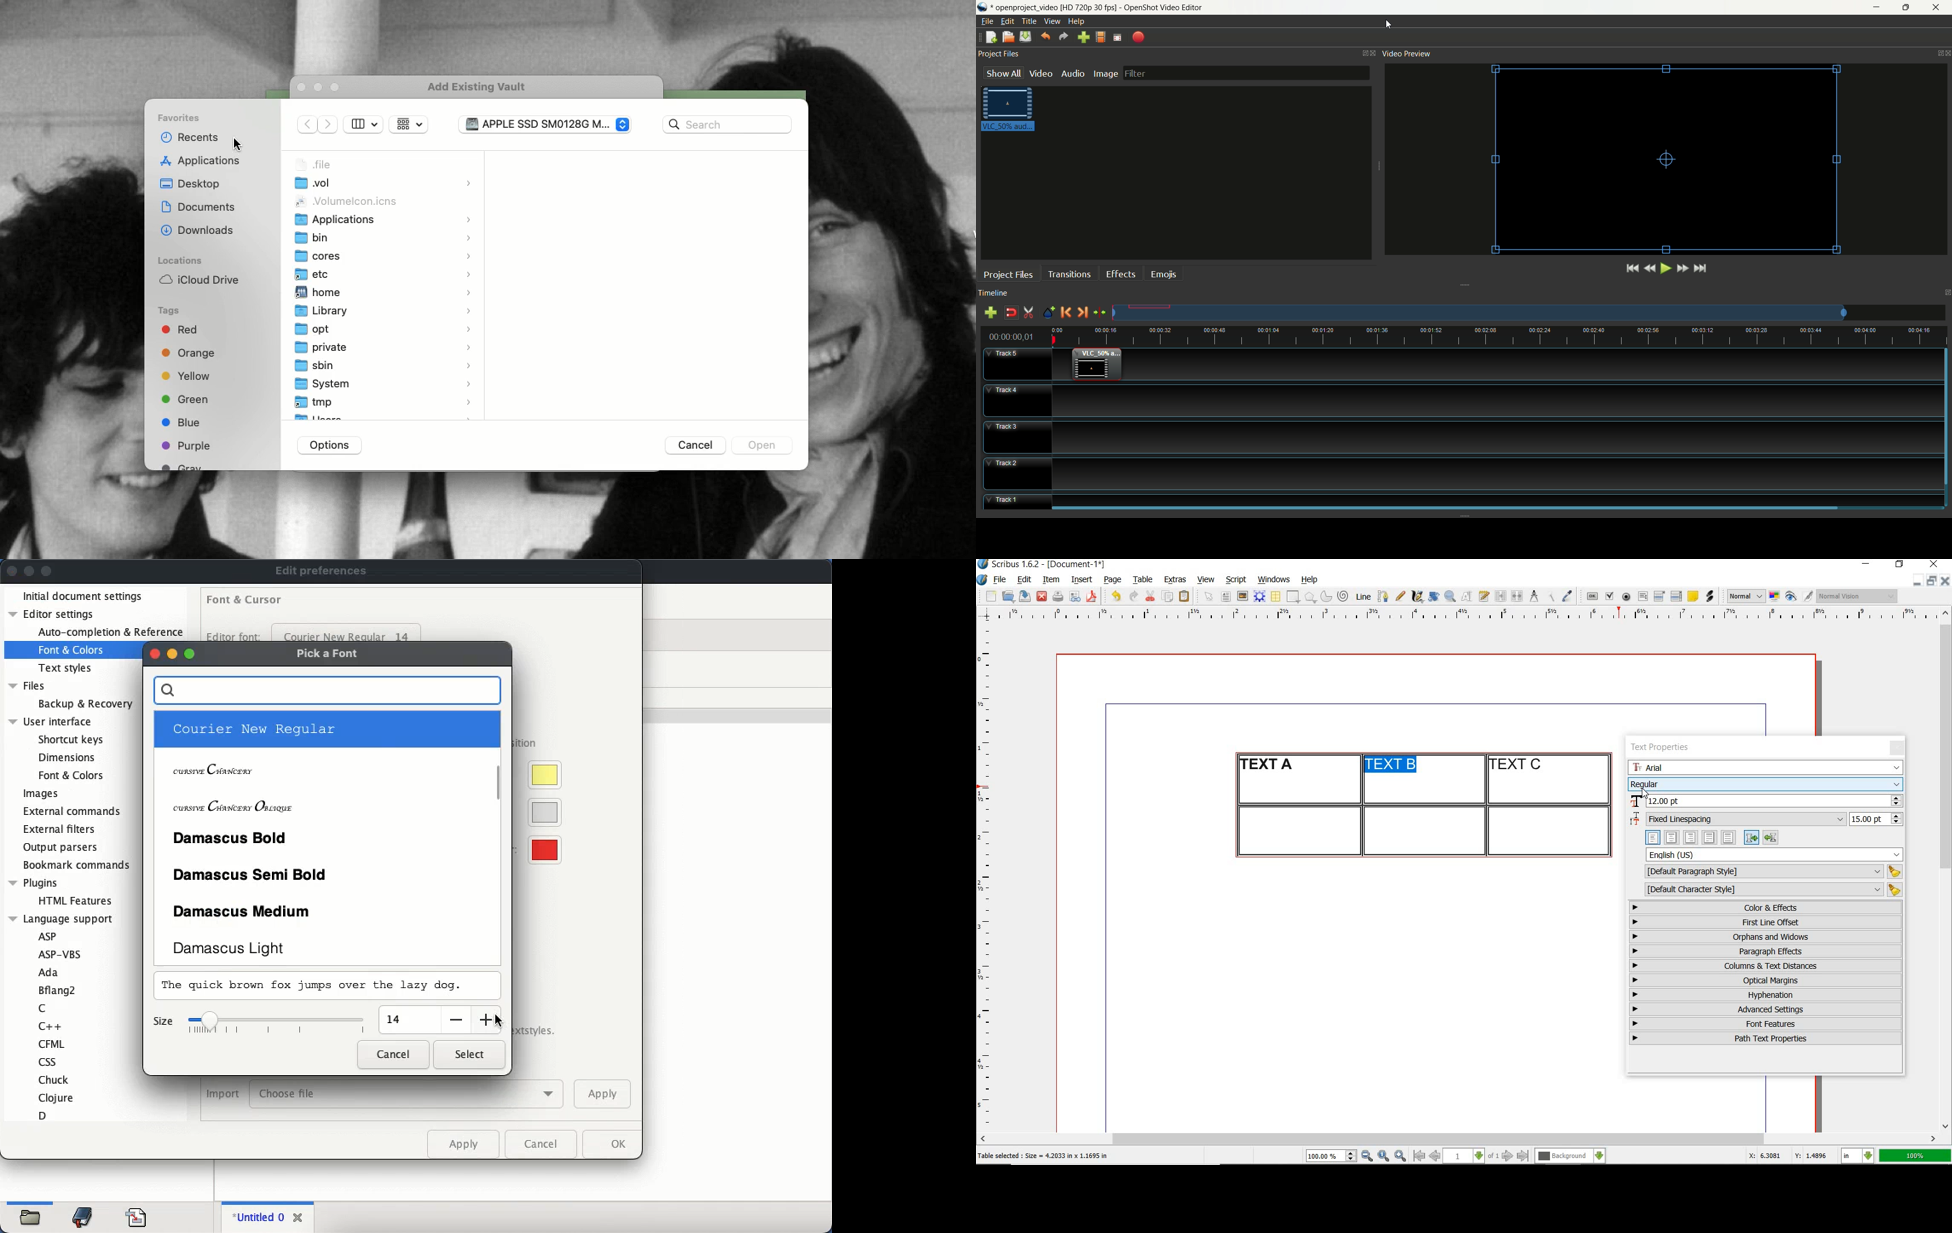 Image resolution: width=1960 pixels, height=1260 pixels. Describe the element at coordinates (179, 261) in the screenshot. I see `Locations` at that location.